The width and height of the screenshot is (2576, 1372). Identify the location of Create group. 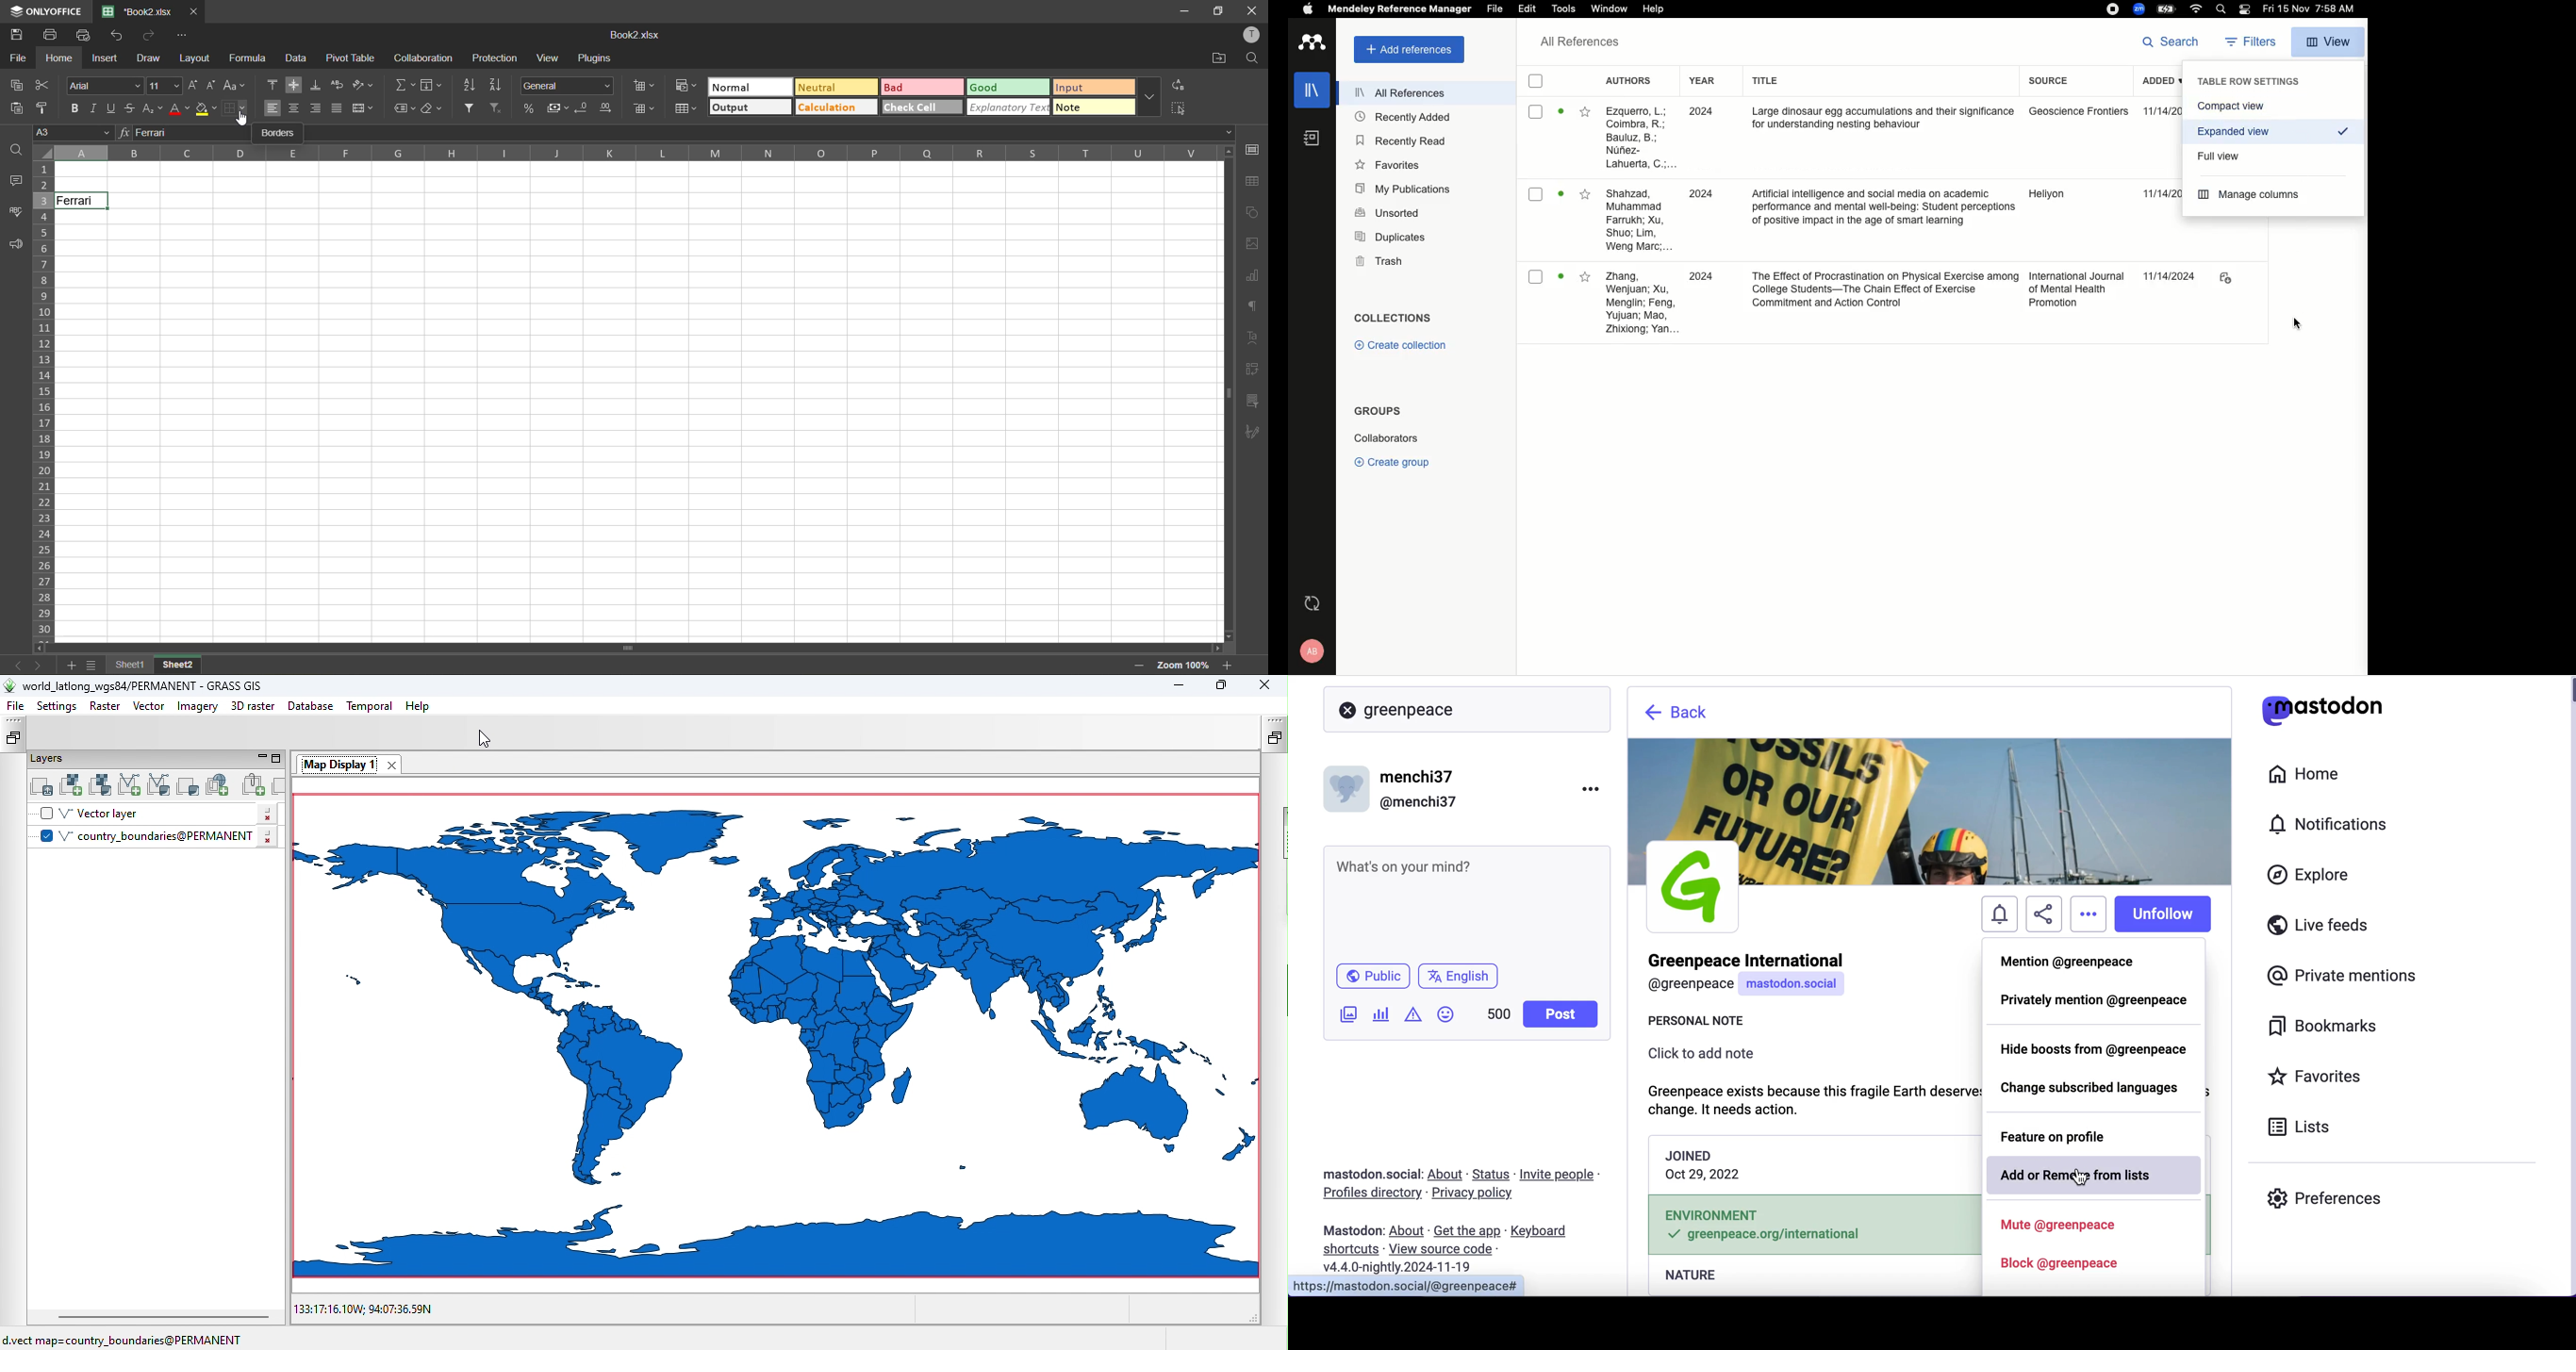
(1392, 460).